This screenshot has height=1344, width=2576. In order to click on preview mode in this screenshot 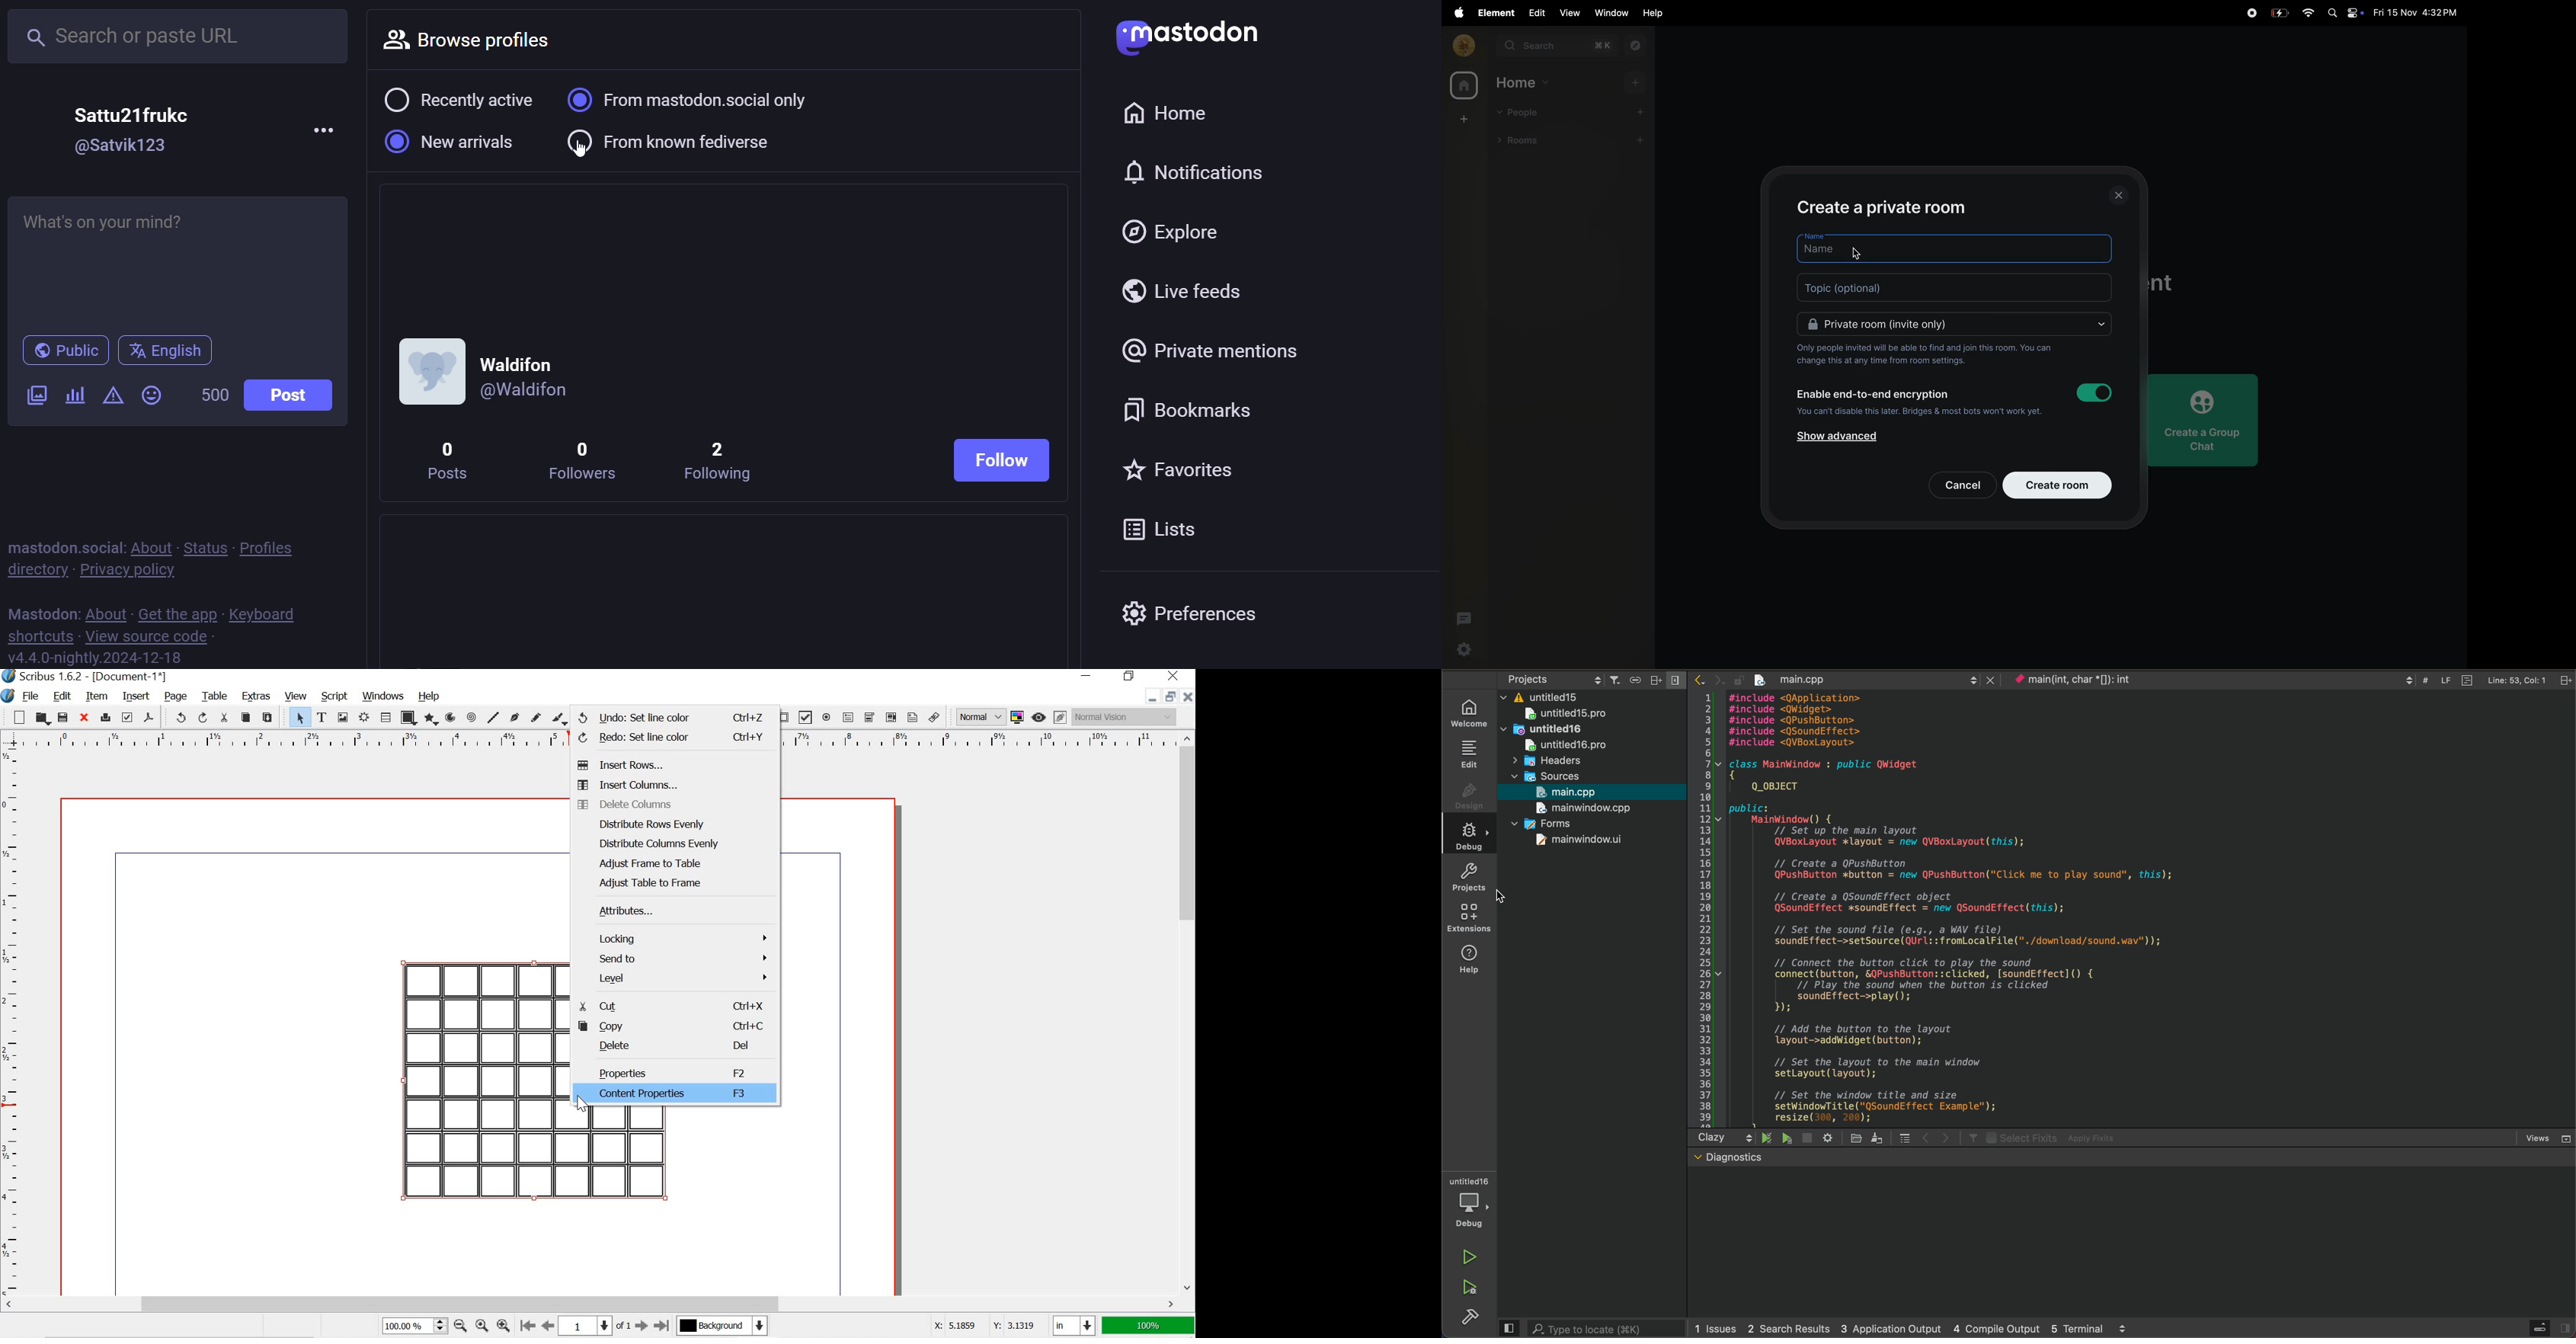, I will do `click(1039, 718)`.